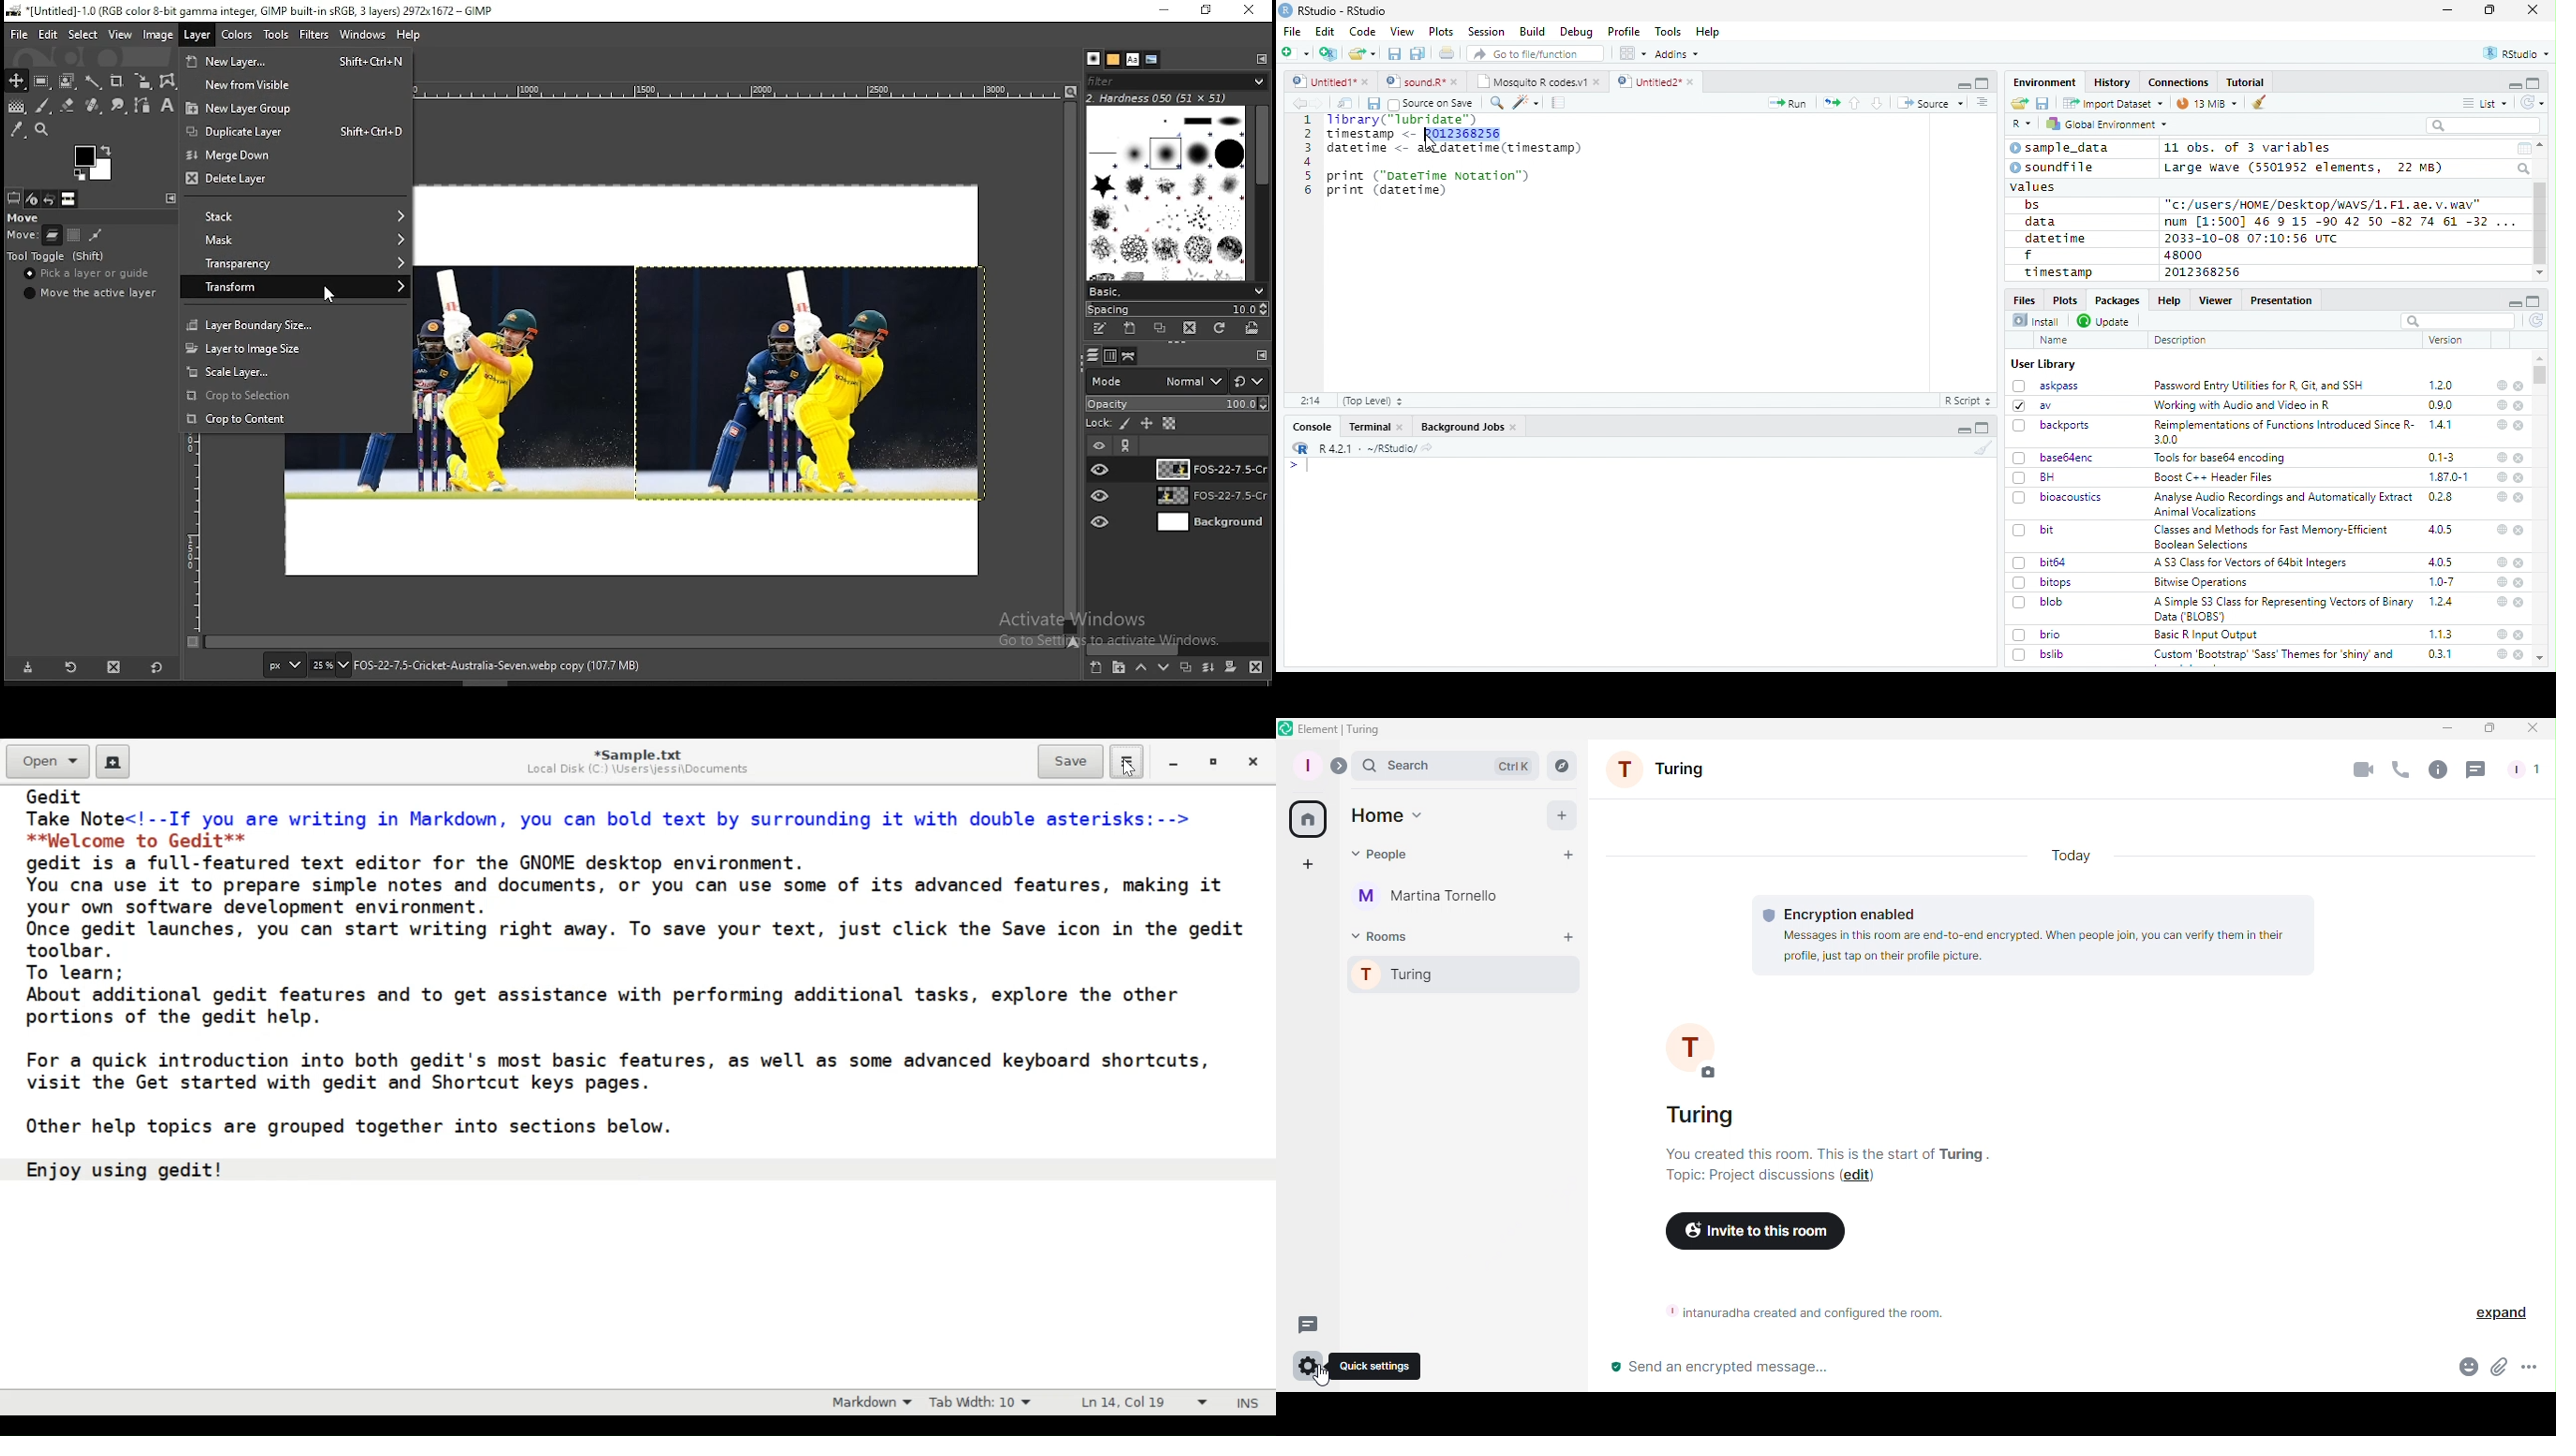  I want to click on datetime, so click(2055, 238).